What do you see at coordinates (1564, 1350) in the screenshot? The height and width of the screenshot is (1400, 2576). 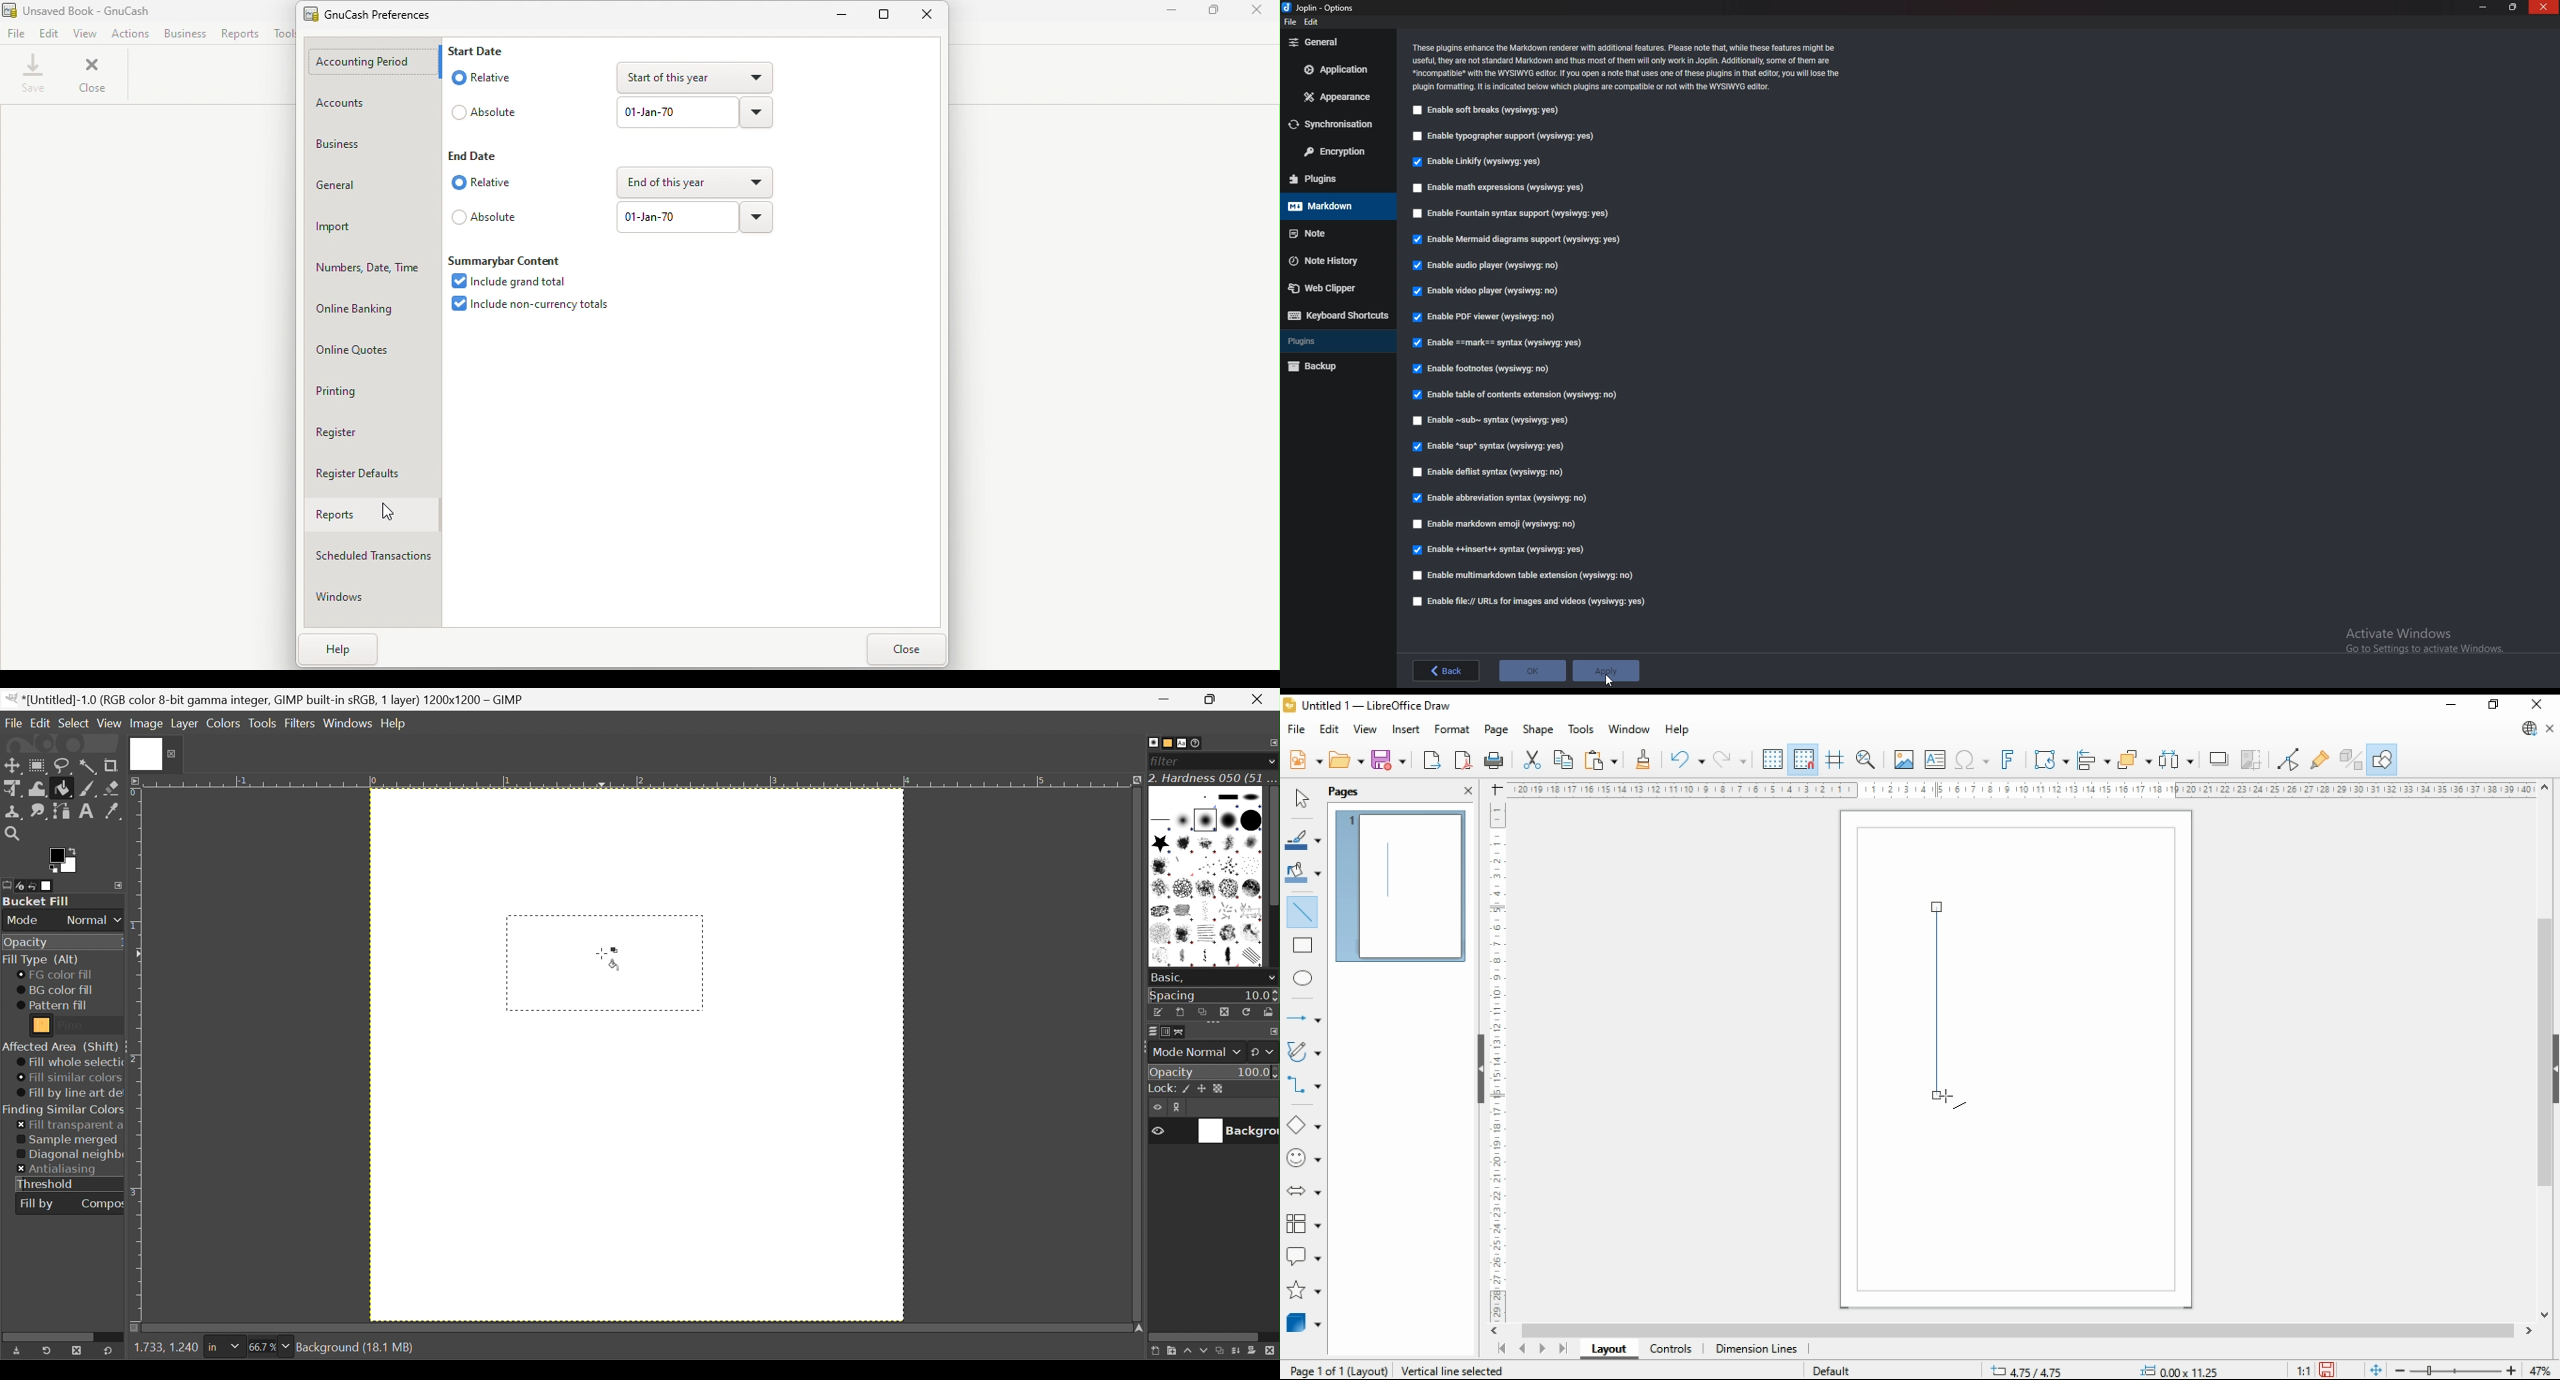 I see `last page` at bounding box center [1564, 1350].